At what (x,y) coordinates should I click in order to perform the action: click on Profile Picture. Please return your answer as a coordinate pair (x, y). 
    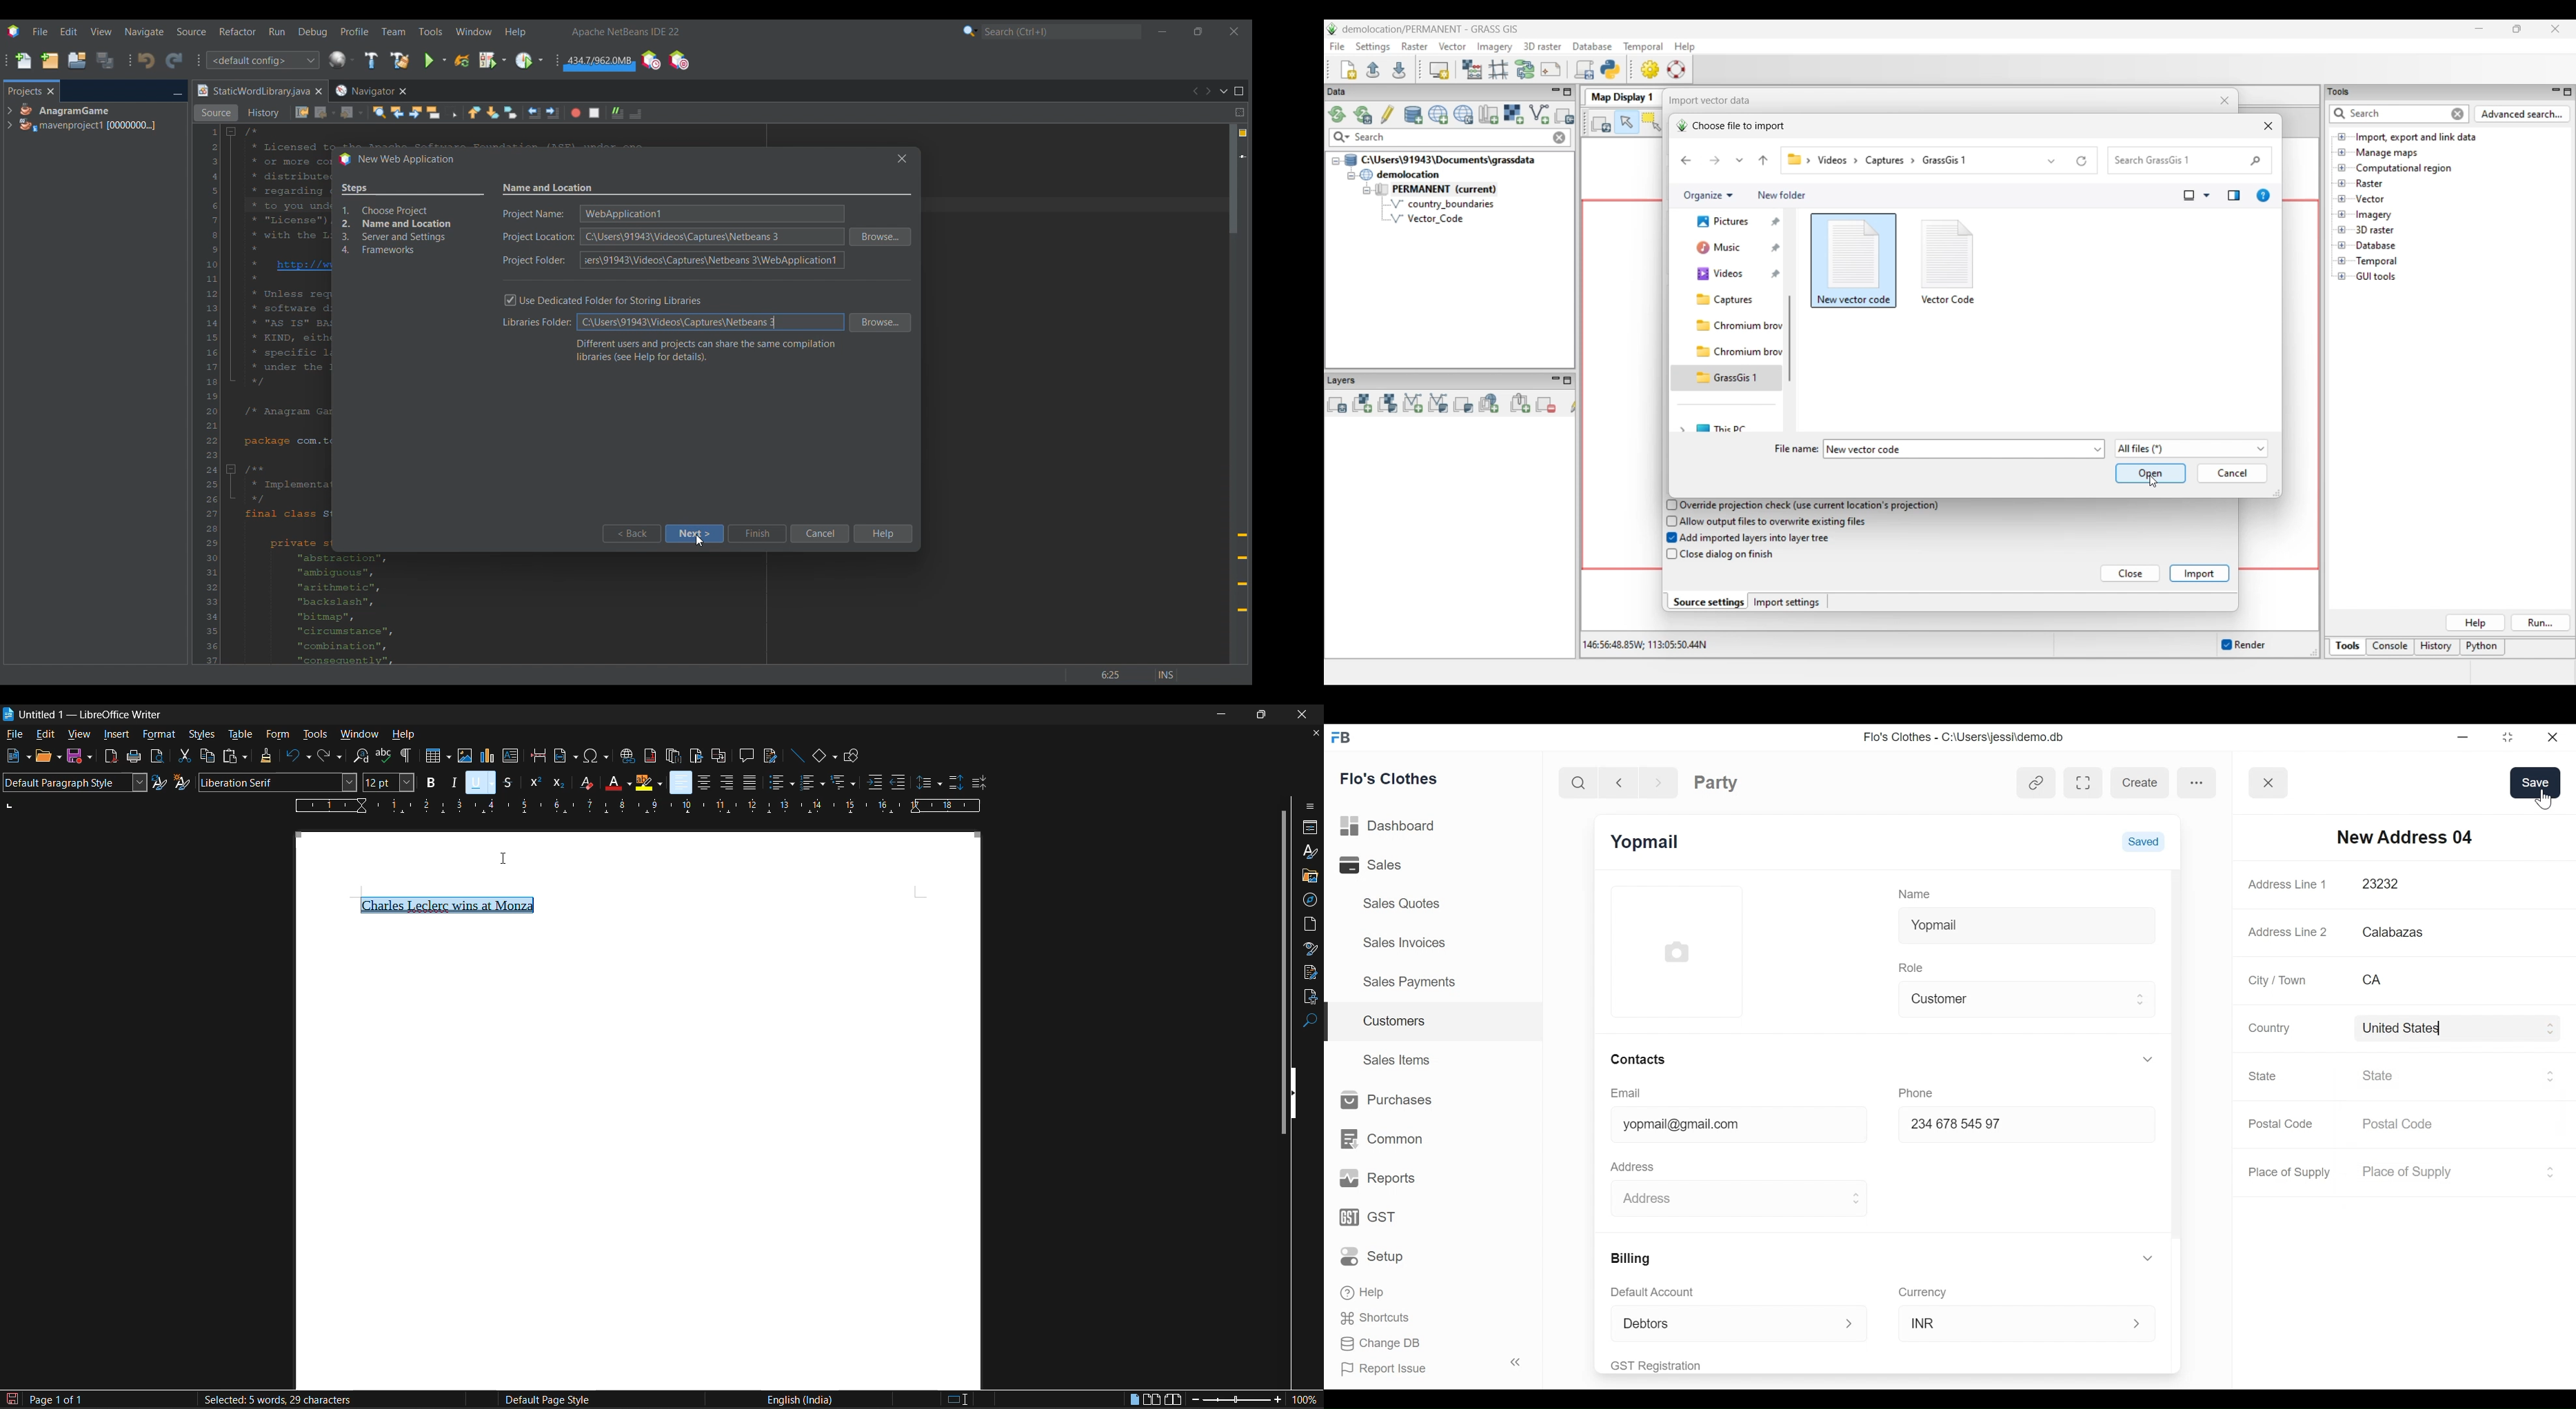
    Looking at the image, I should click on (1679, 950).